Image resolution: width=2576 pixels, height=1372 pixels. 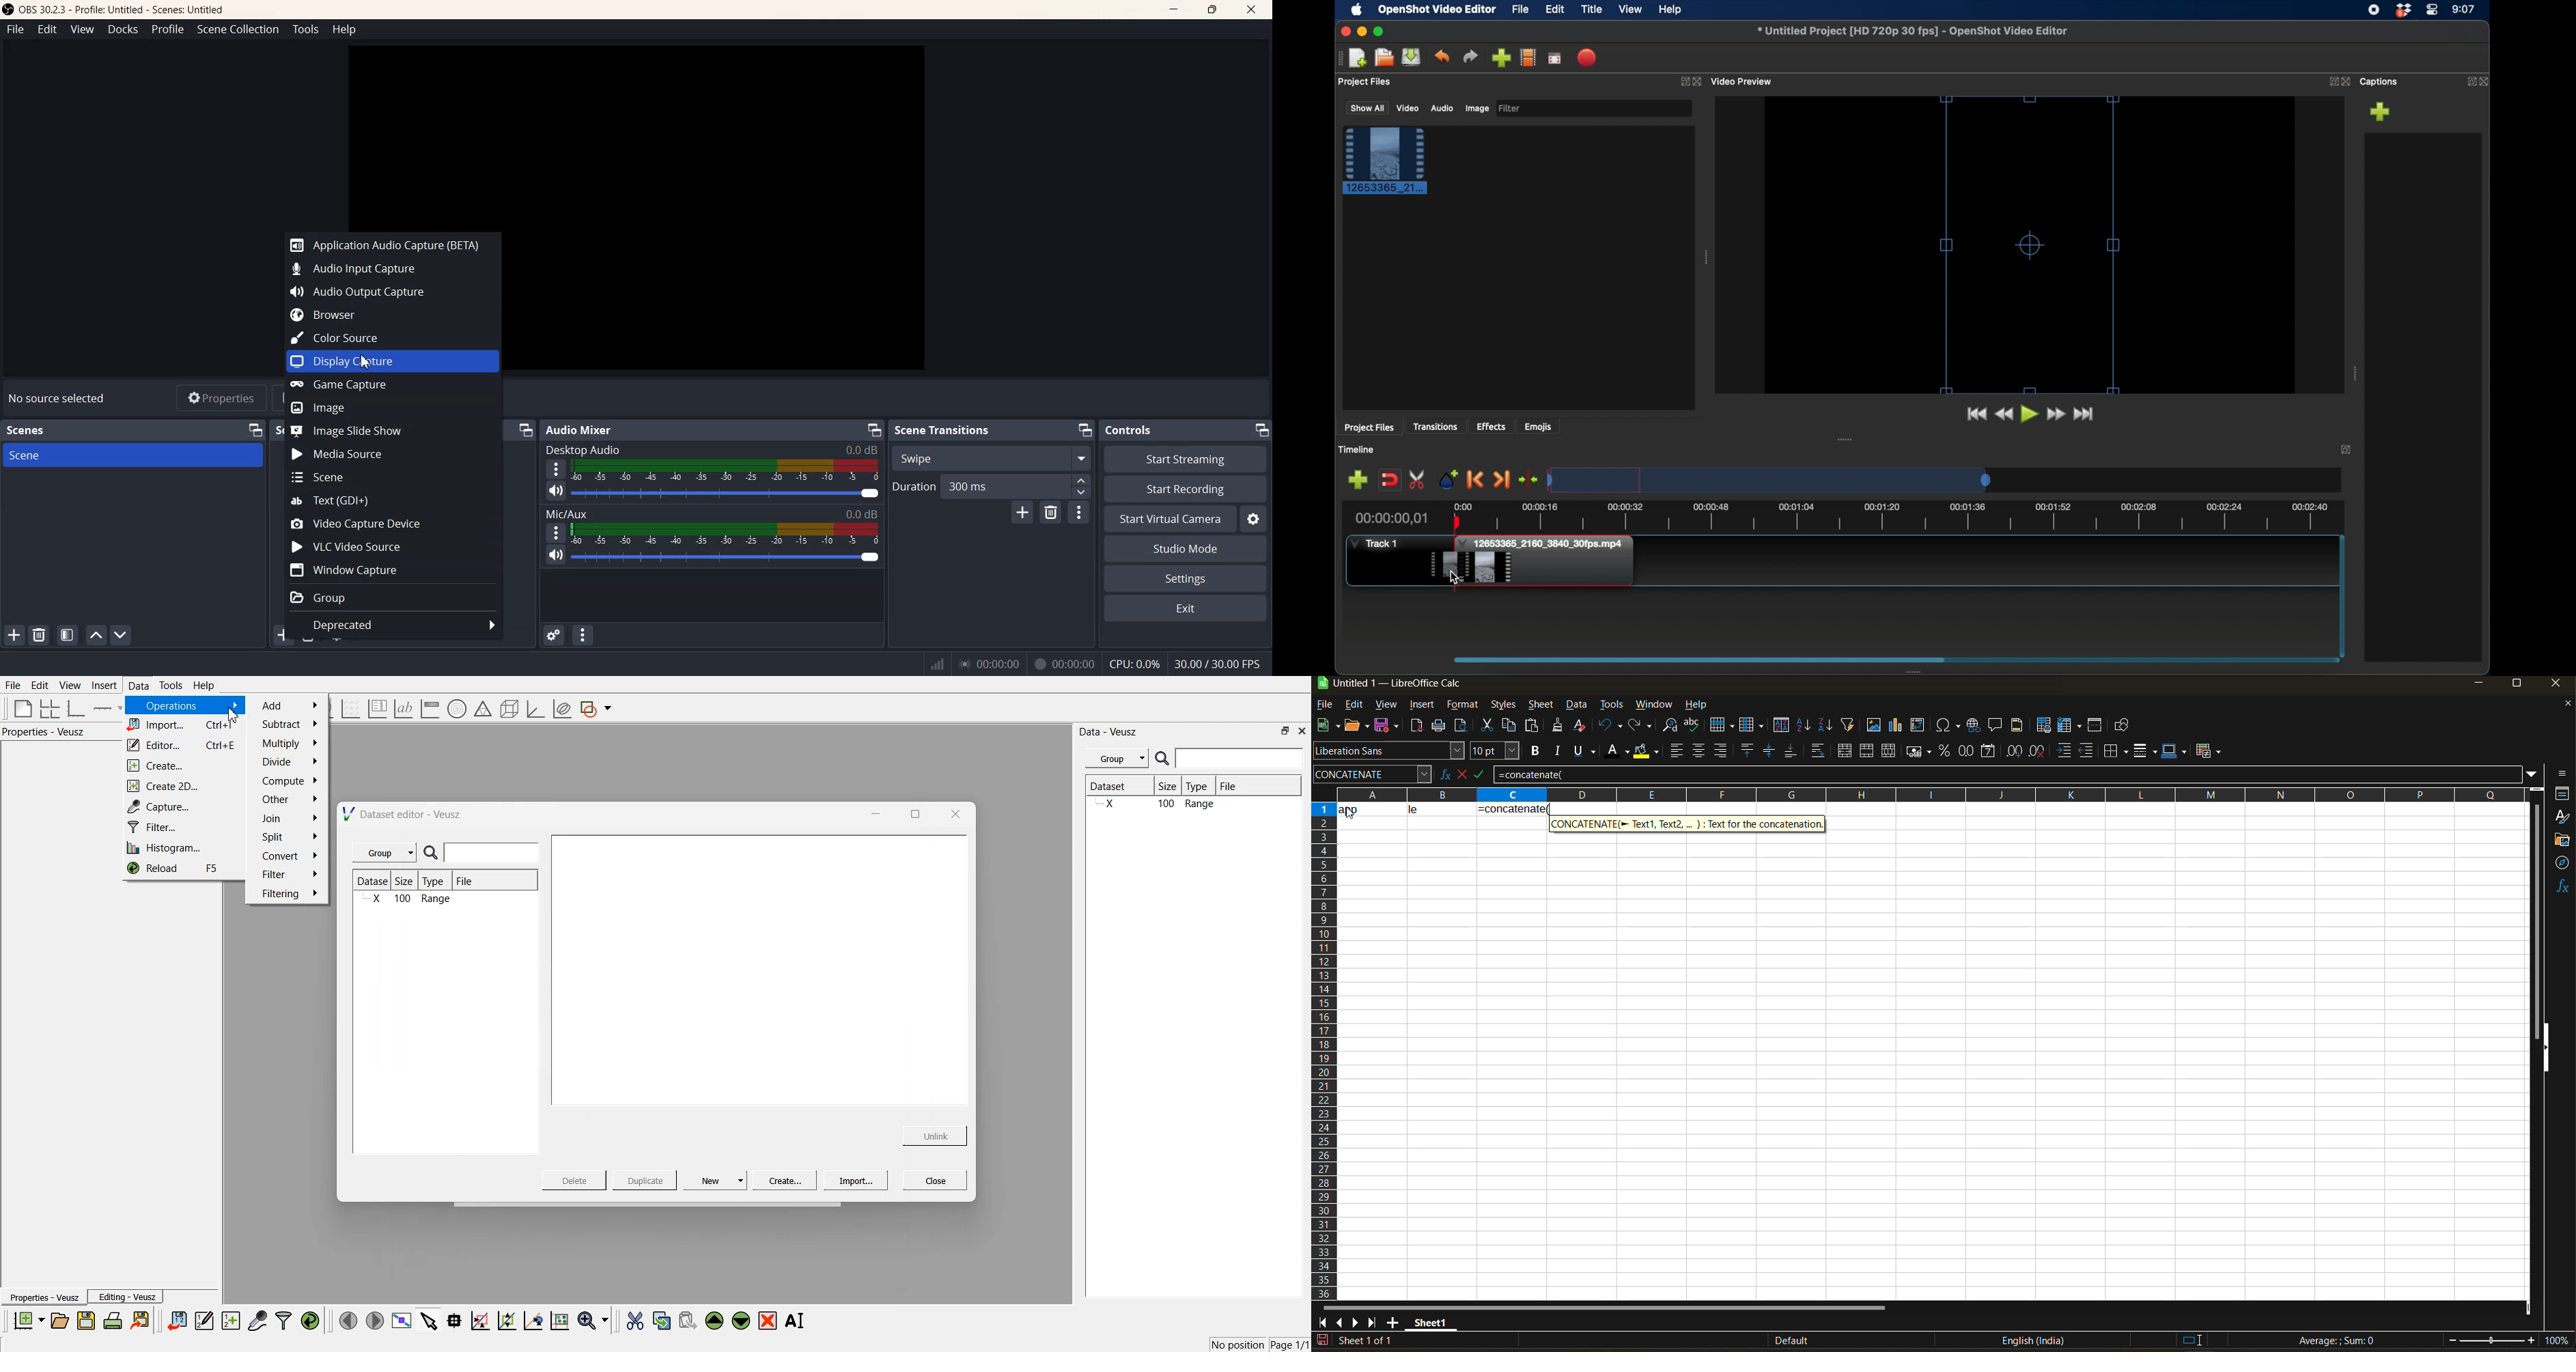 What do you see at coordinates (556, 468) in the screenshot?
I see `More` at bounding box center [556, 468].